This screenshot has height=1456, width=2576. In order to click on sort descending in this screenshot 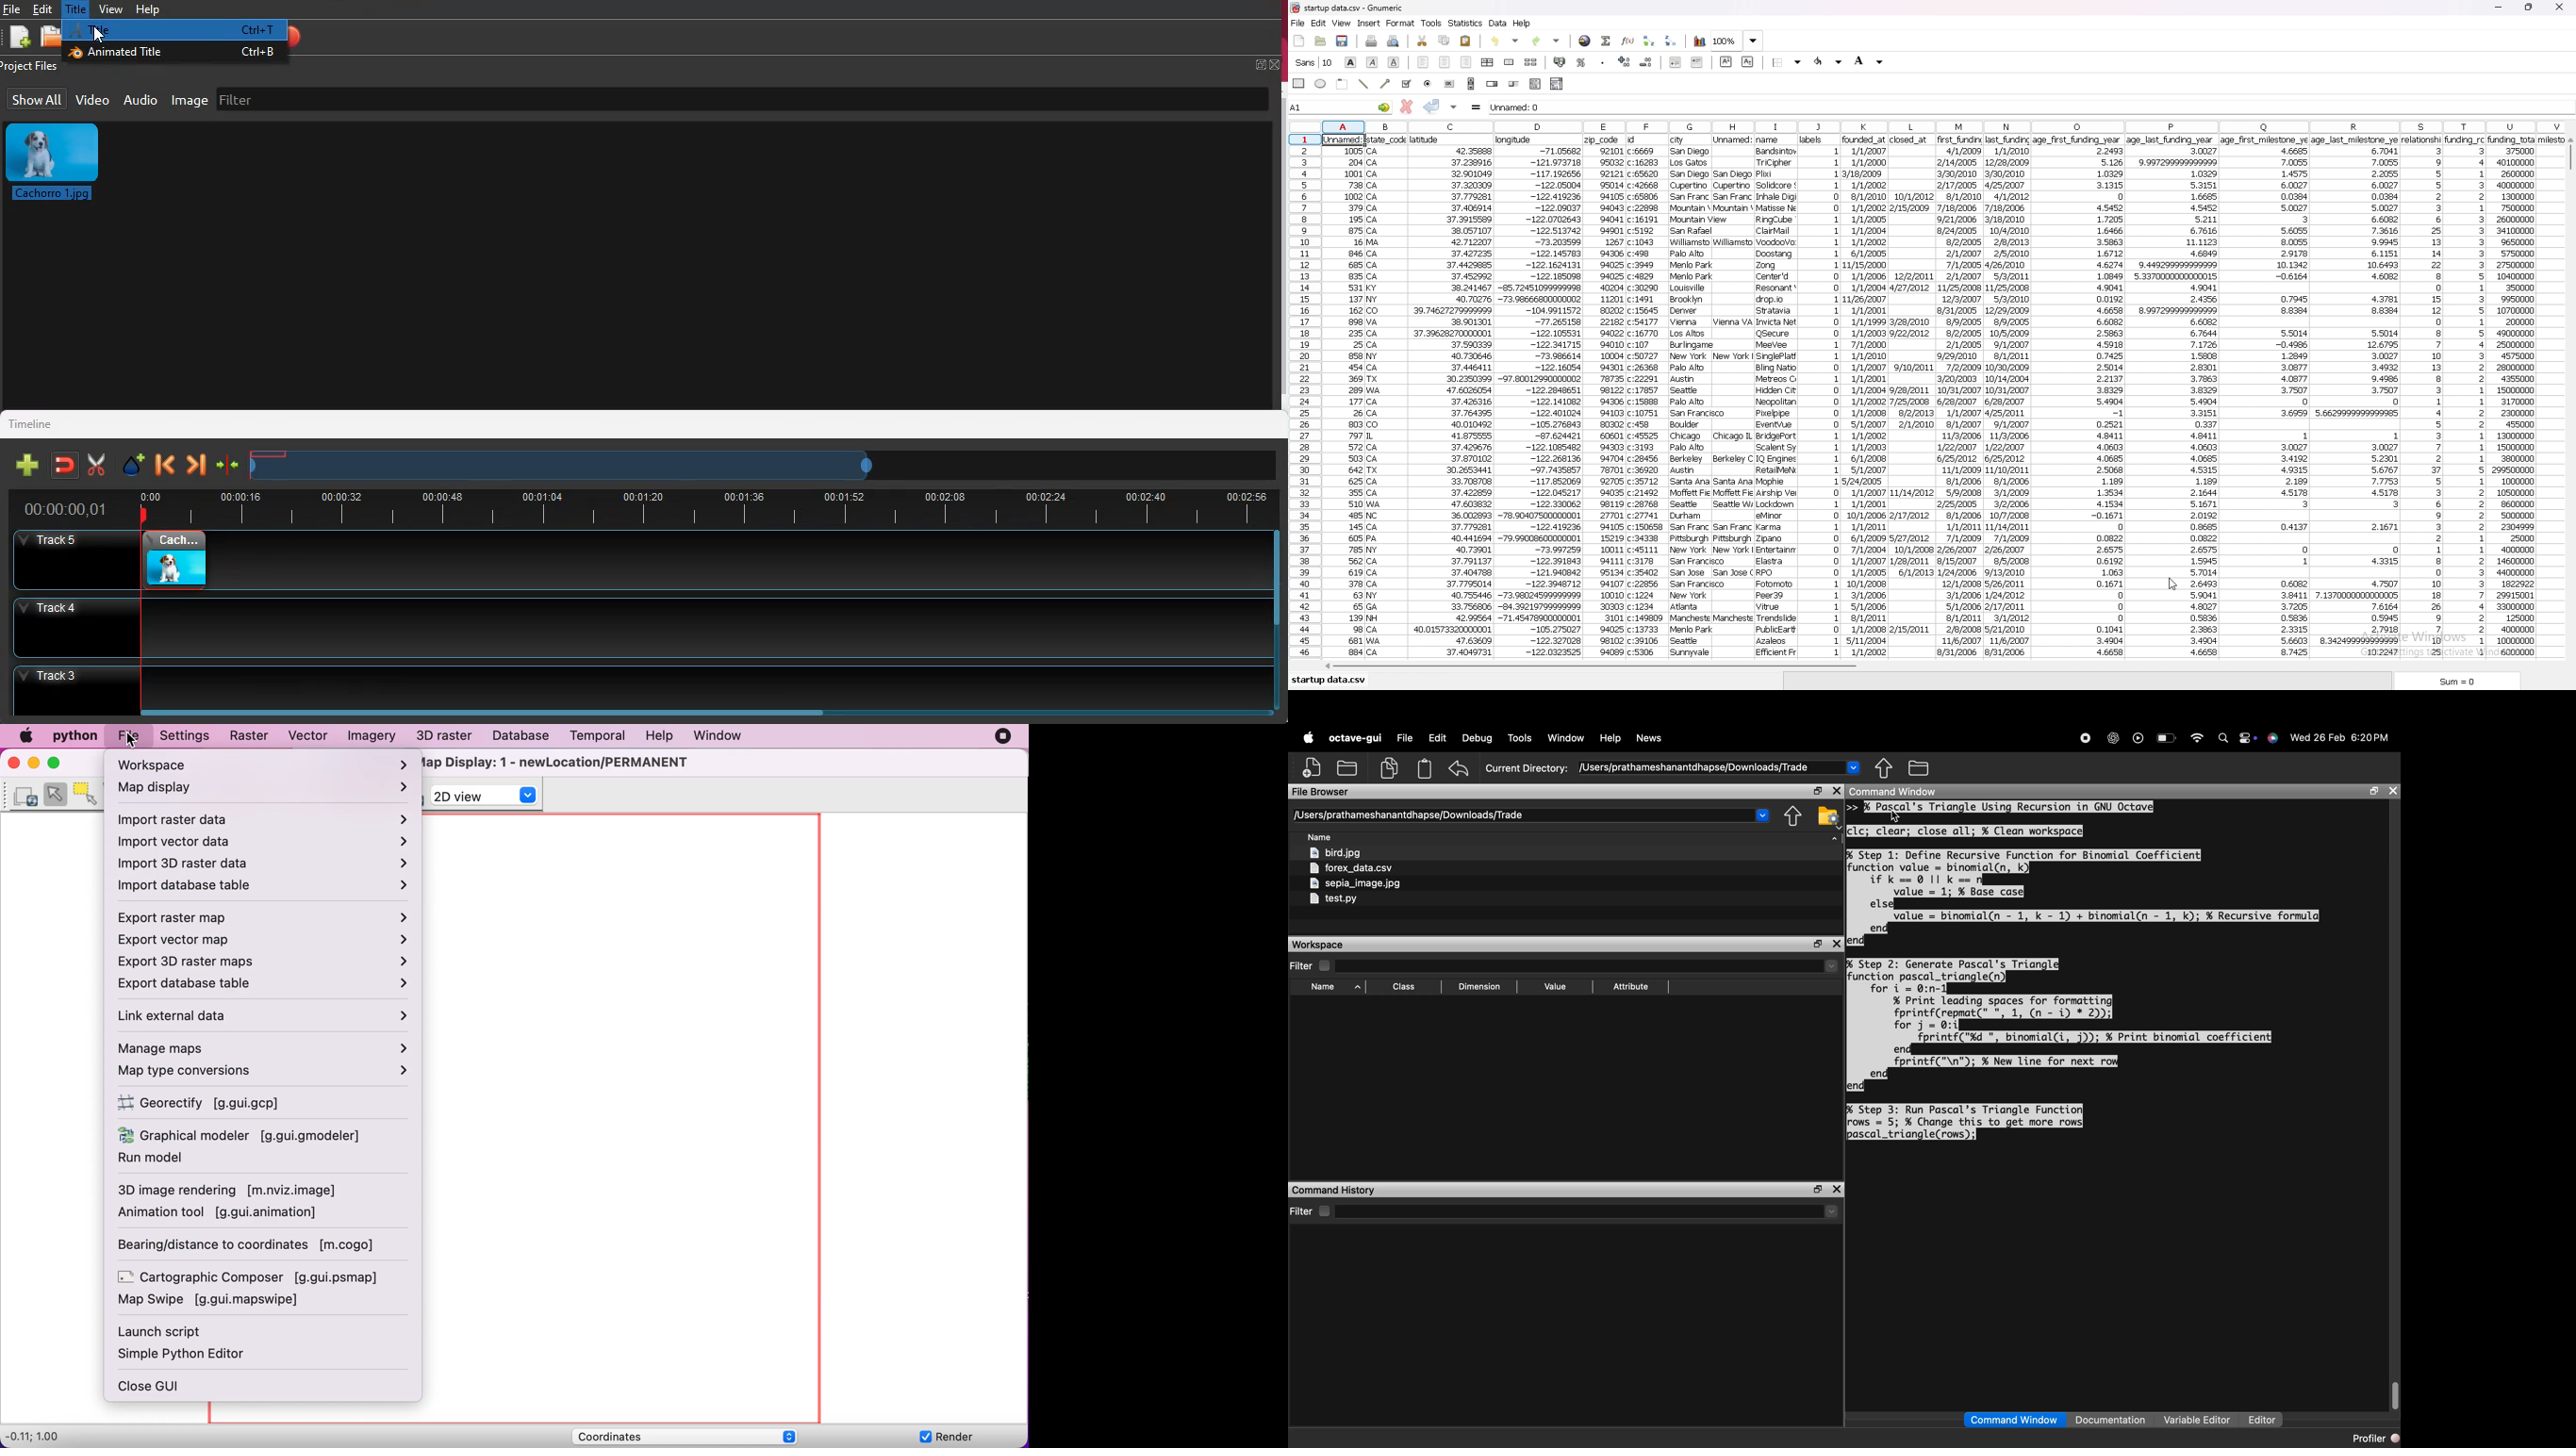, I will do `click(1671, 40)`.